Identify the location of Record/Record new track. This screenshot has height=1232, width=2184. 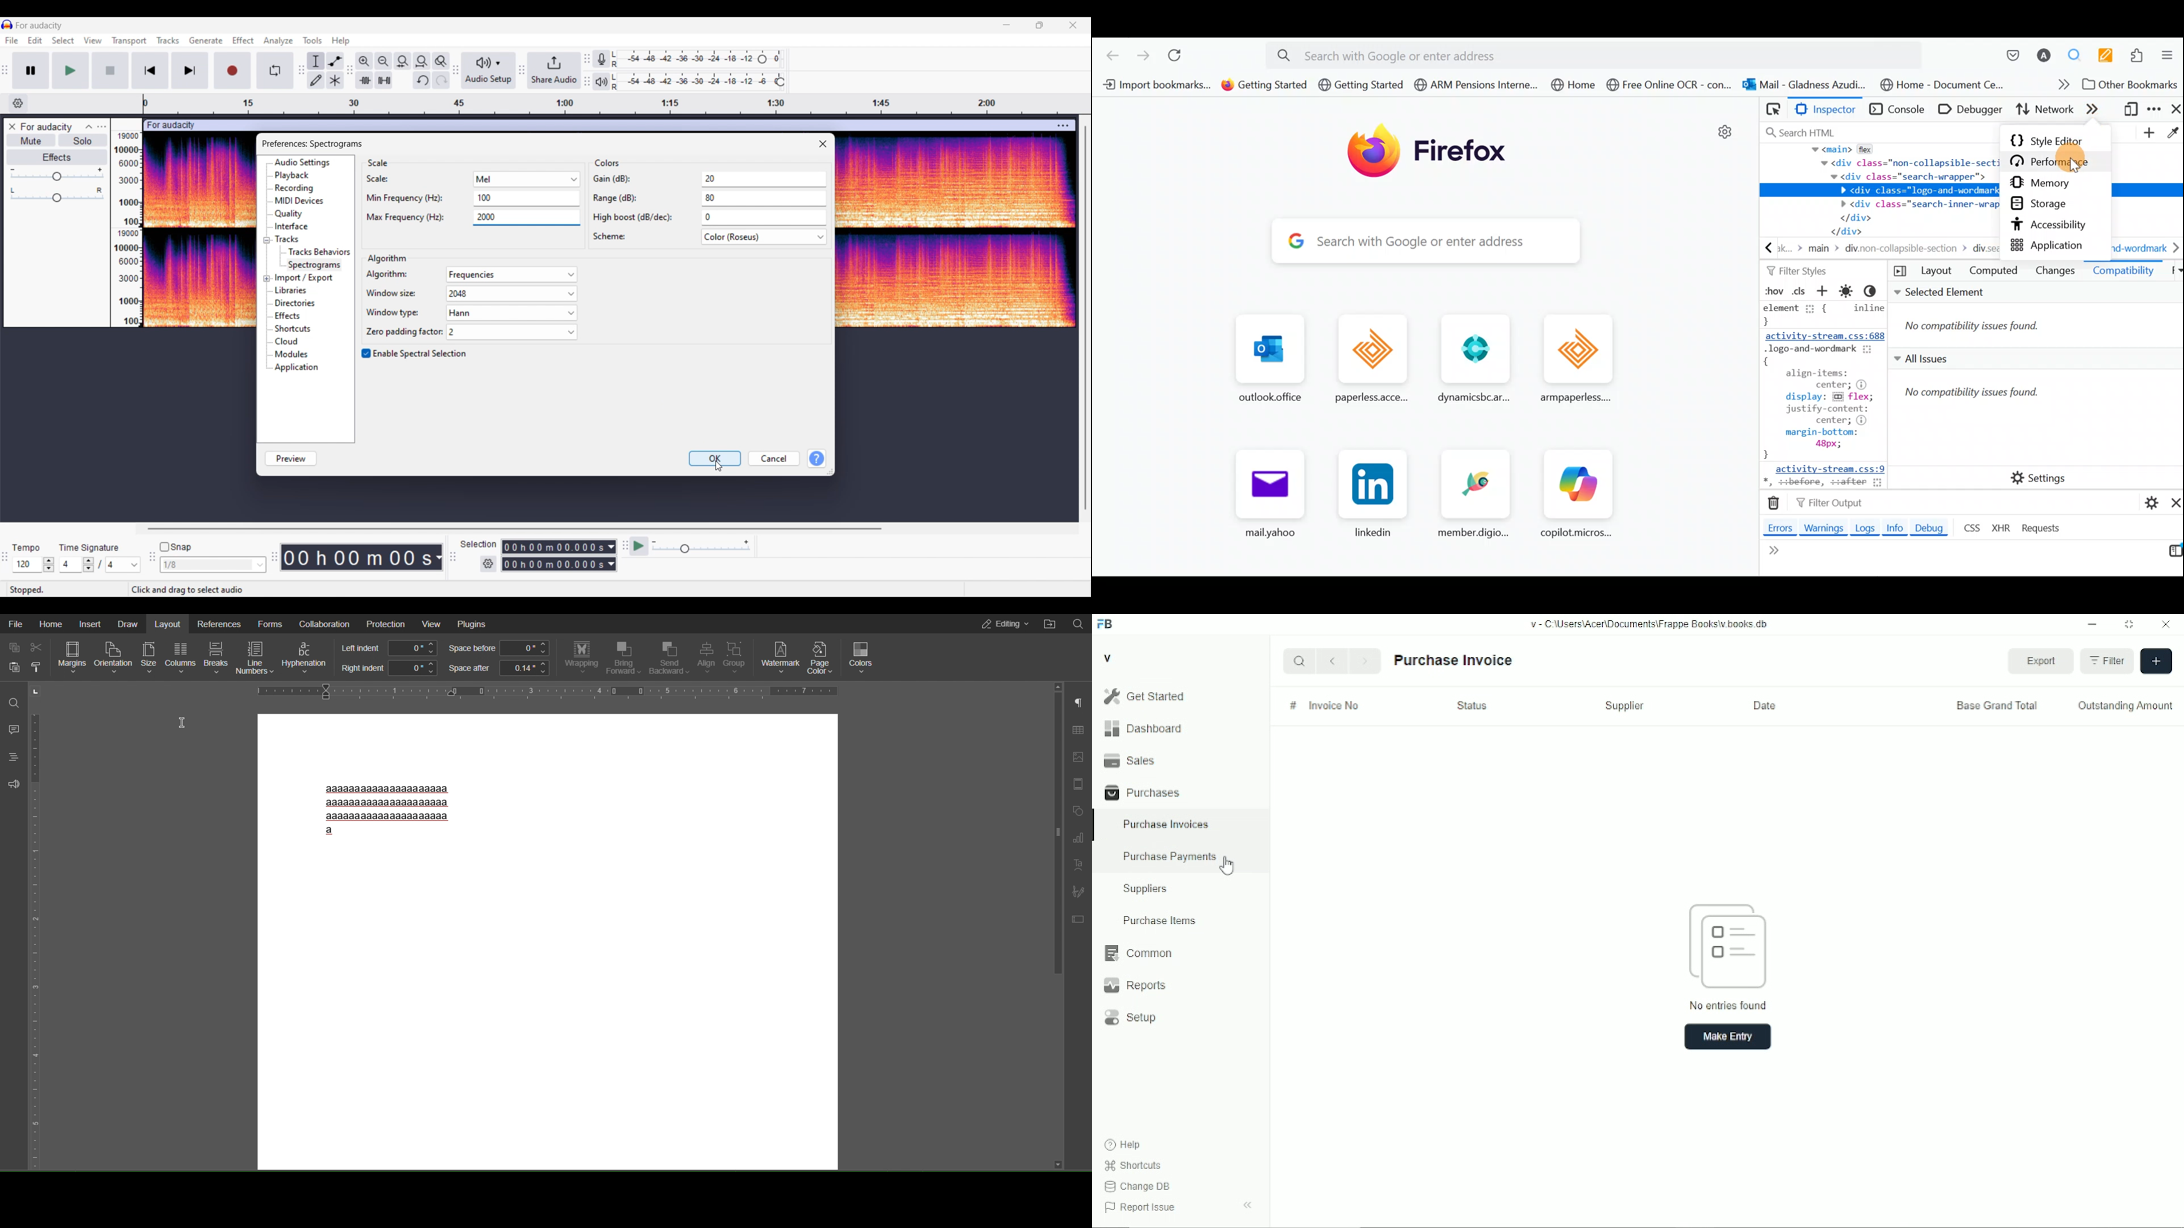
(233, 70).